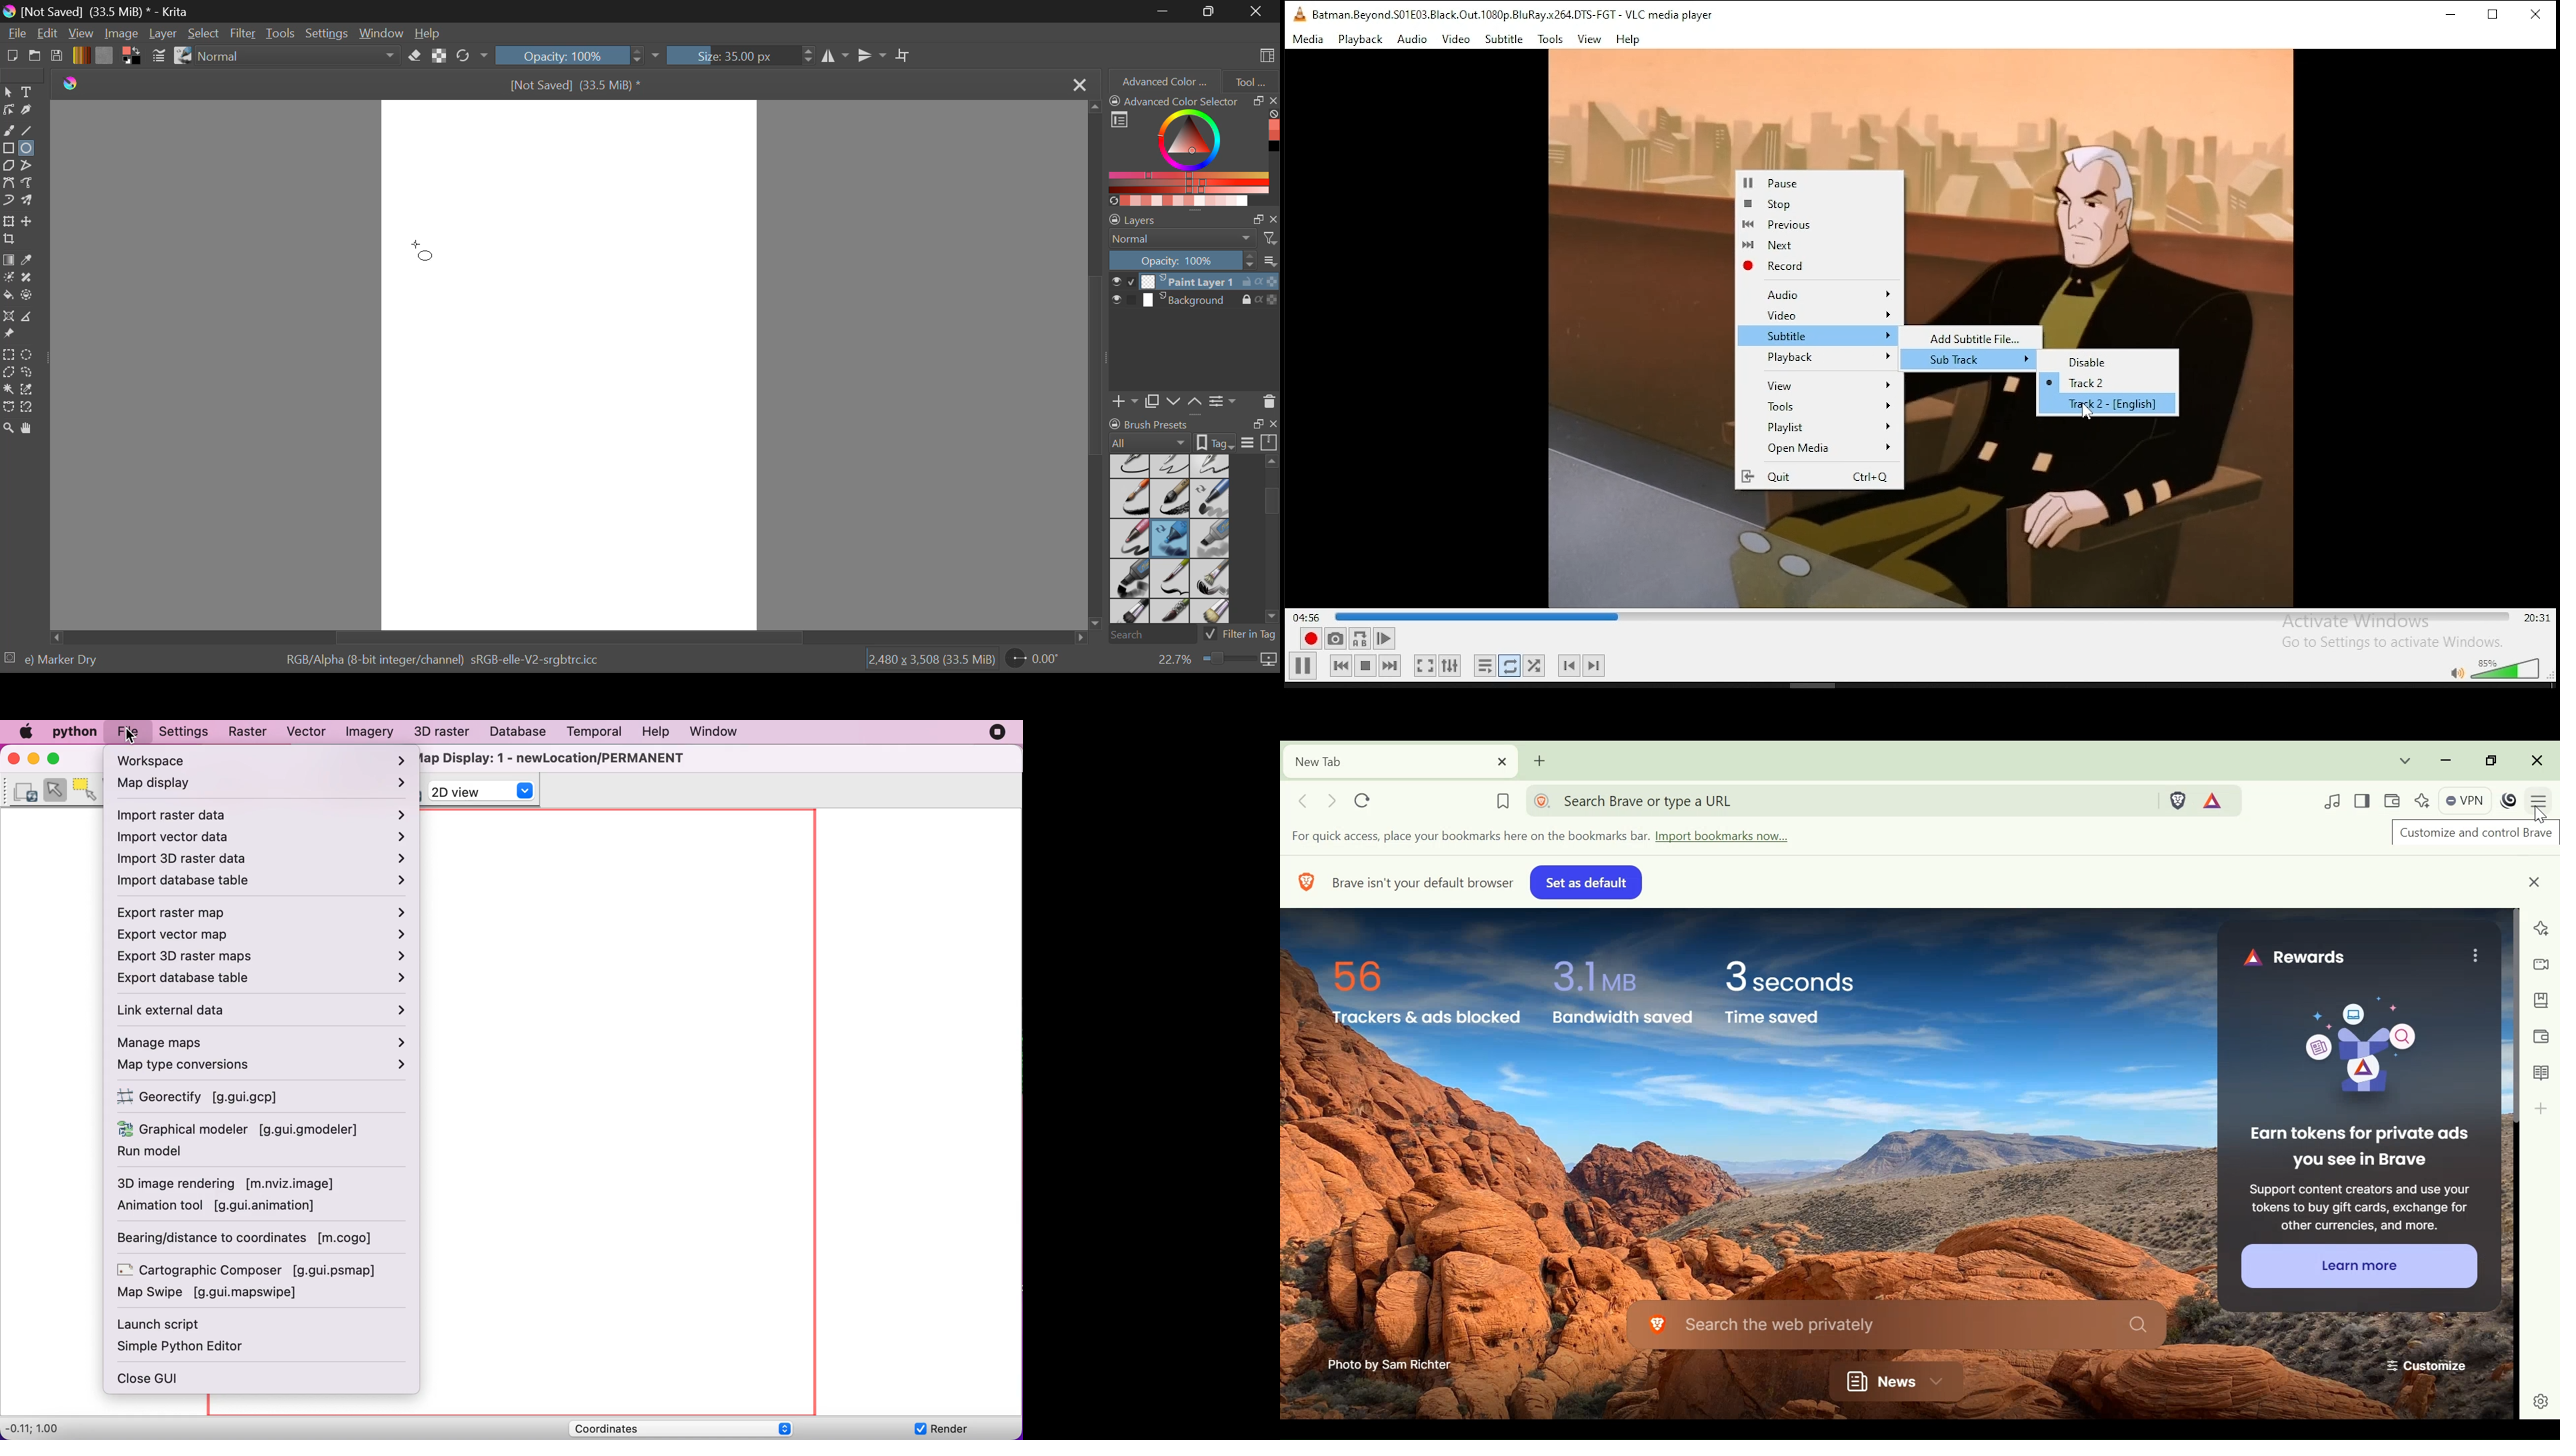 This screenshot has height=1456, width=2576. Describe the element at coordinates (1536, 665) in the screenshot. I see `shuffle` at that location.